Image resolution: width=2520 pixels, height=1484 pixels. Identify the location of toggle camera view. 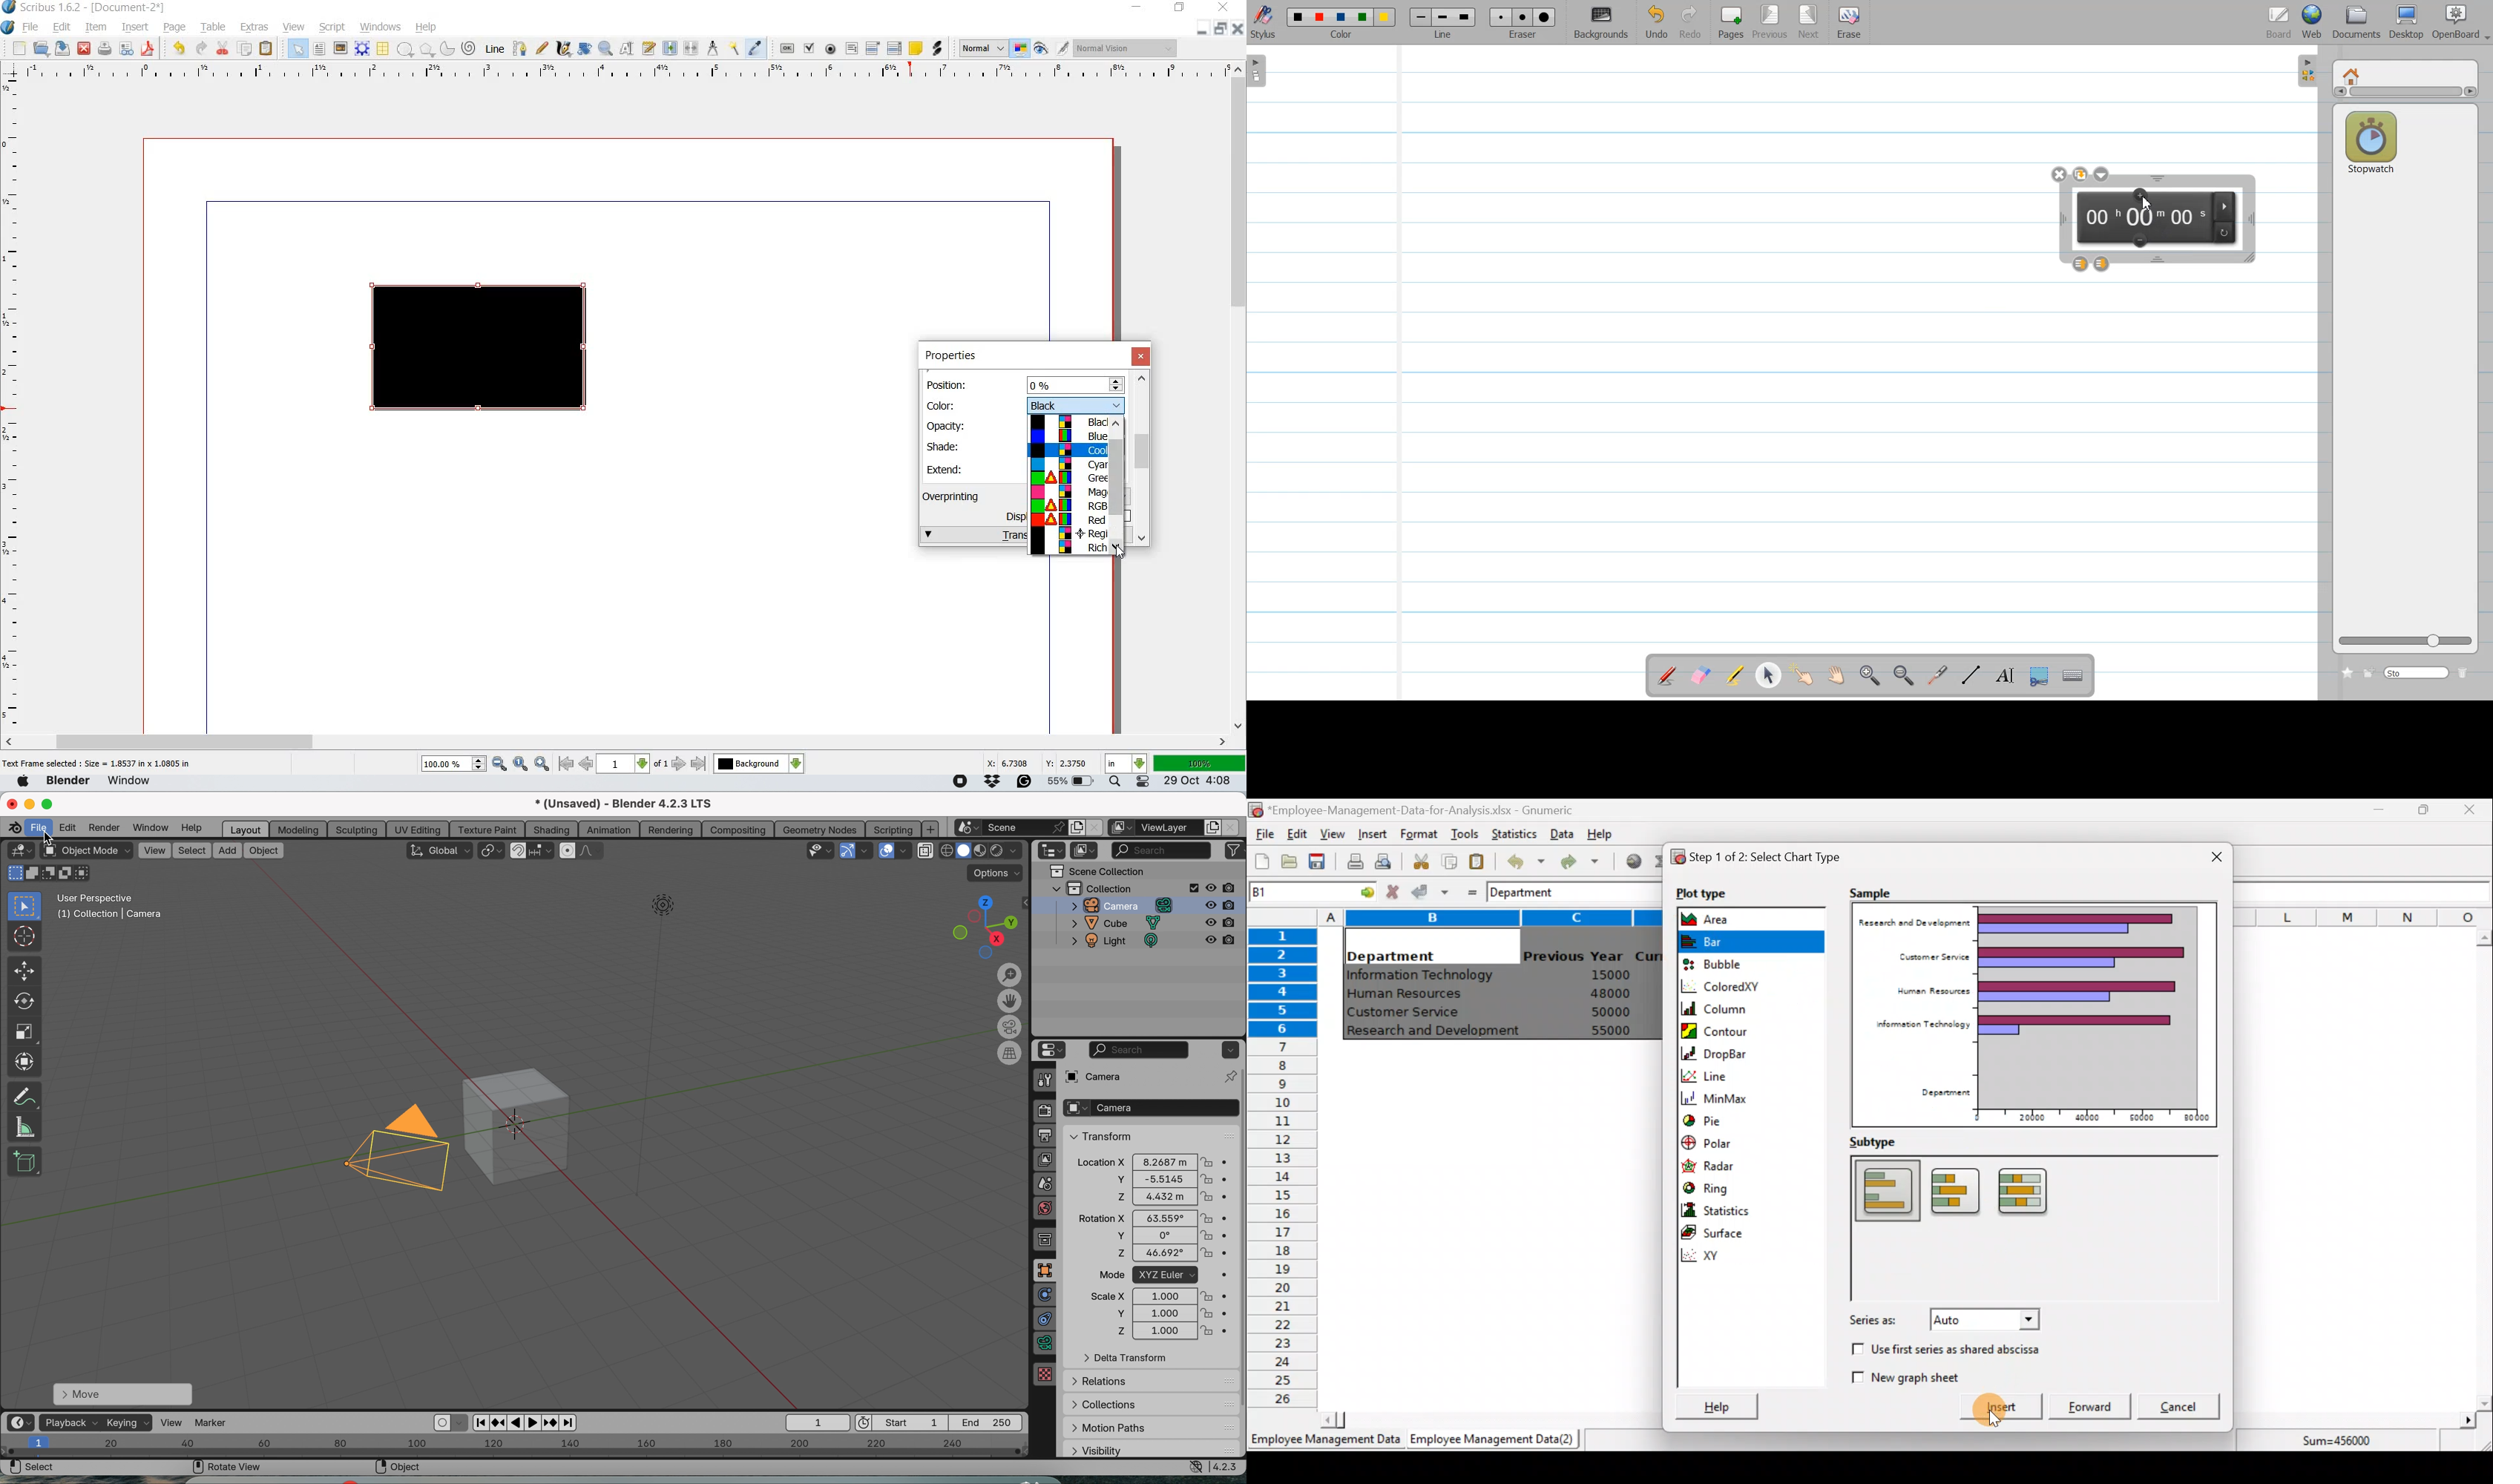
(1009, 1027).